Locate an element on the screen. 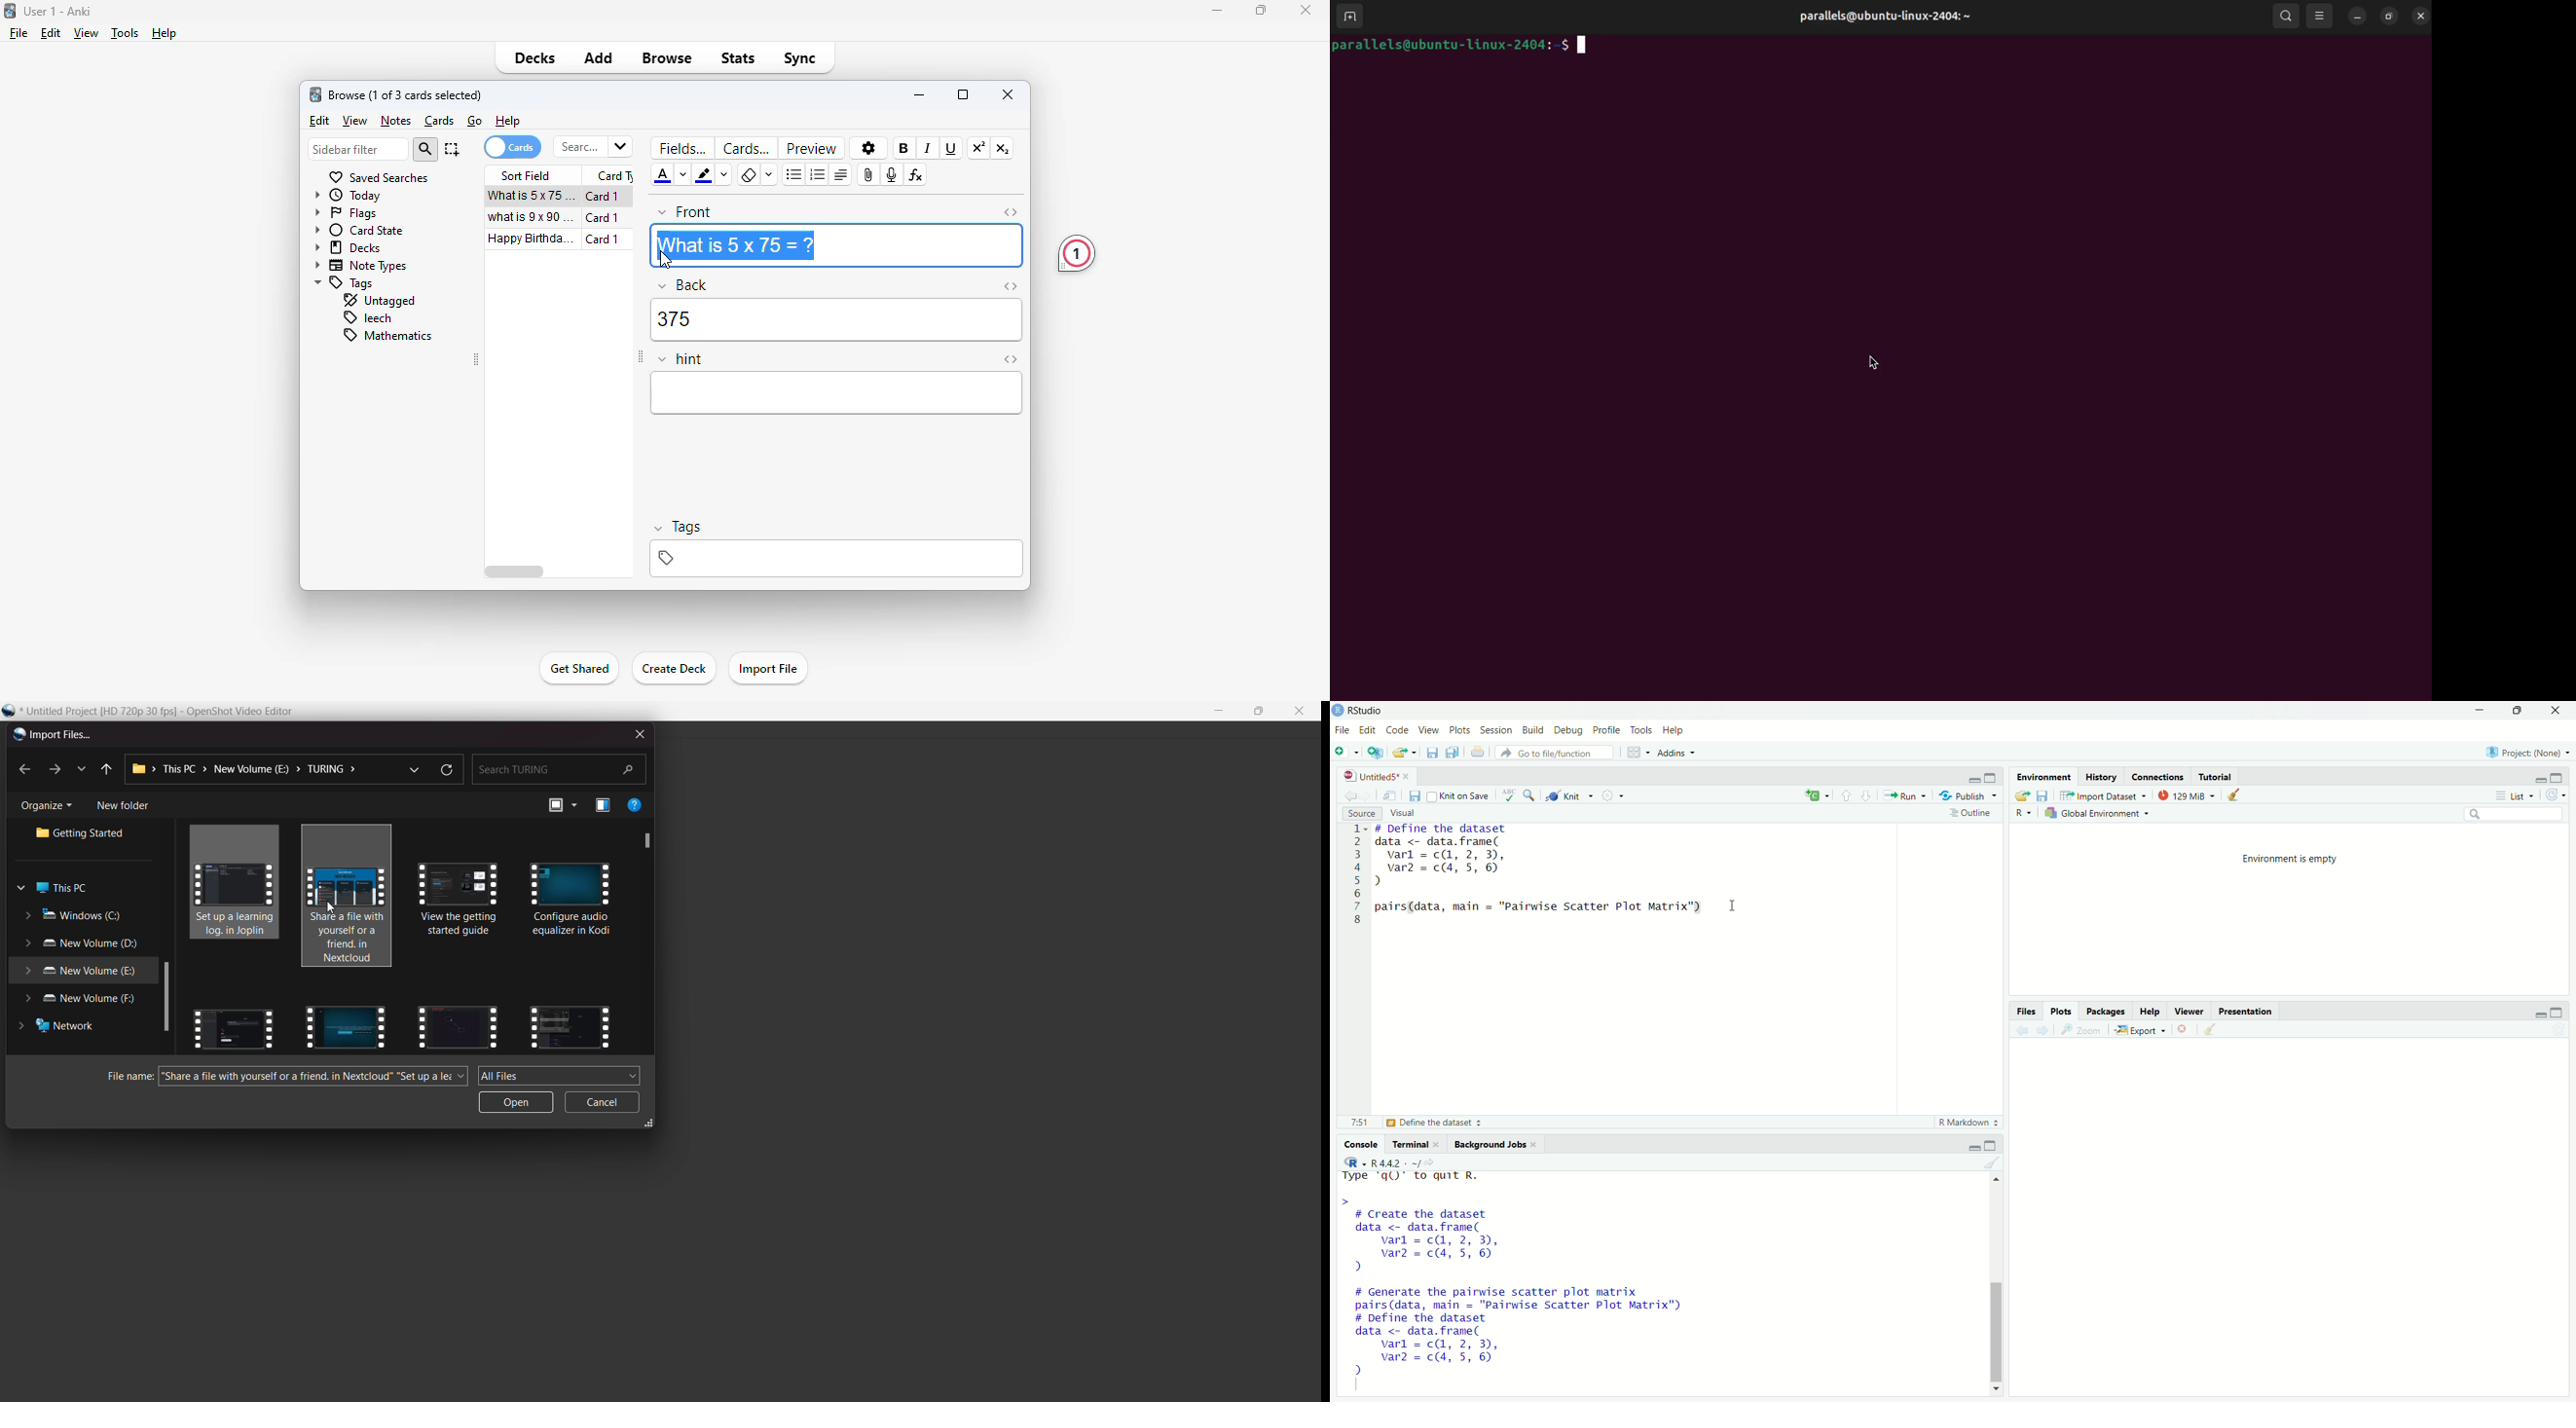 Image resolution: width=2576 pixels, height=1428 pixels. Zoom is located at coordinates (2079, 1028).